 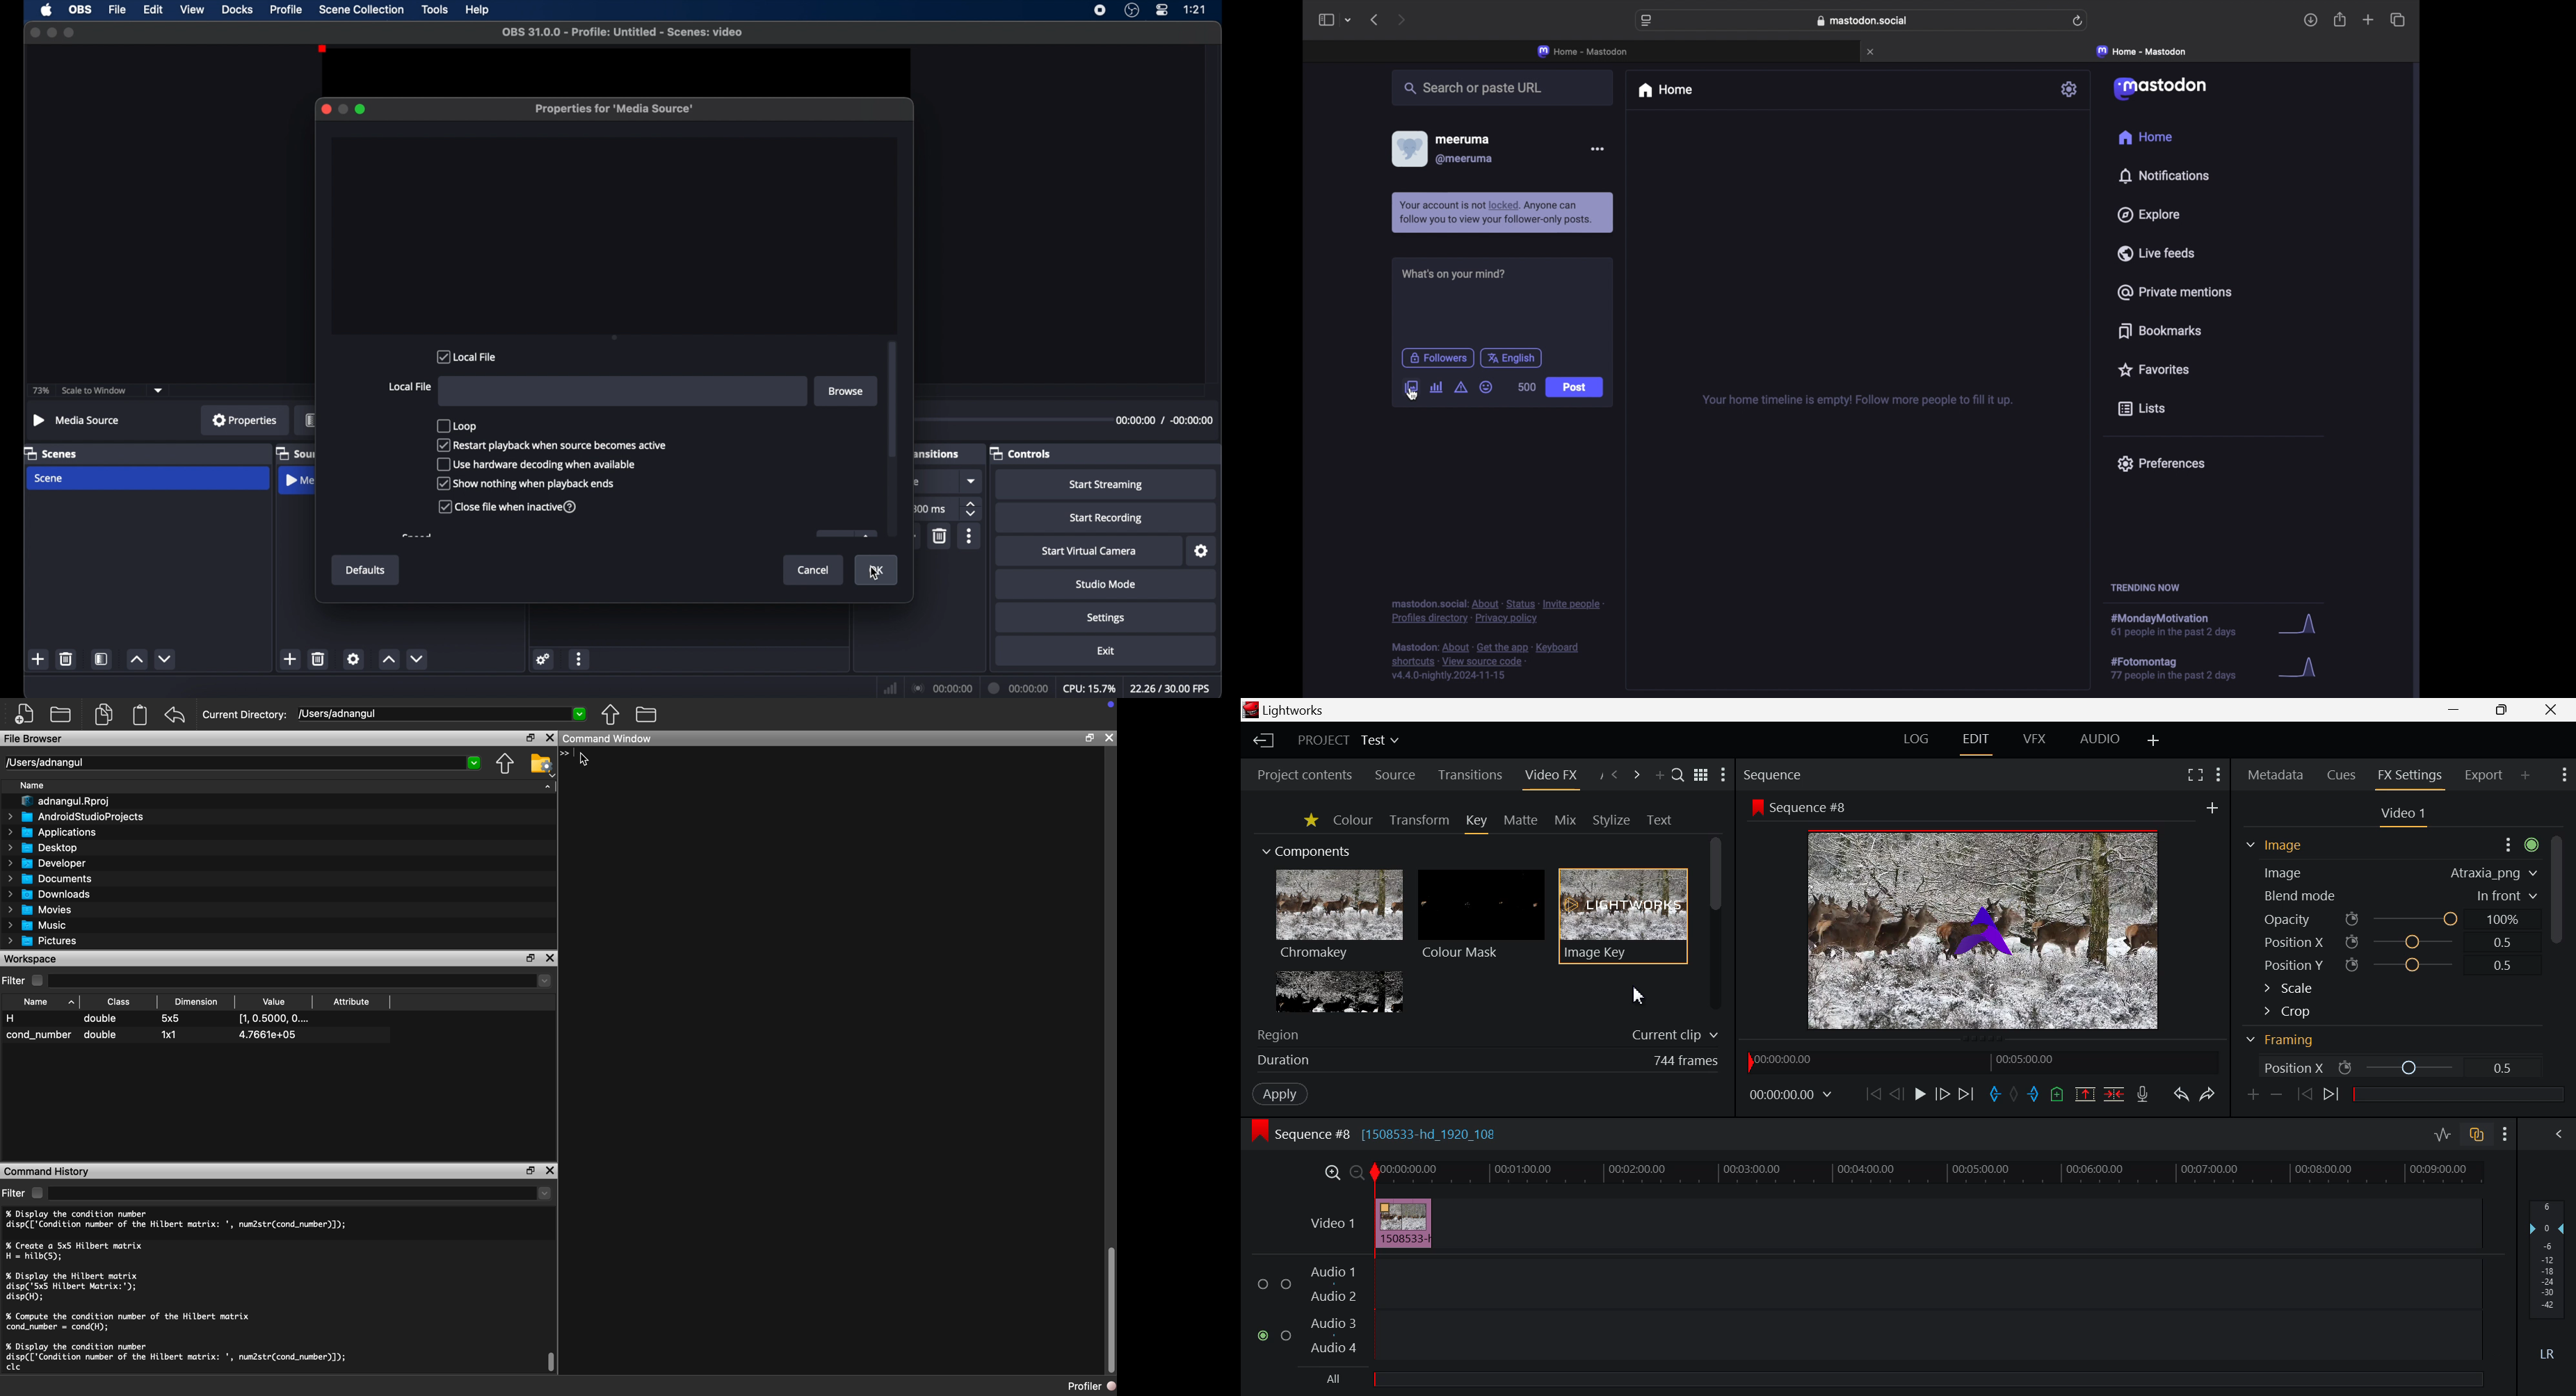 What do you see at coordinates (2346, 1066) in the screenshot?
I see `icon` at bounding box center [2346, 1066].